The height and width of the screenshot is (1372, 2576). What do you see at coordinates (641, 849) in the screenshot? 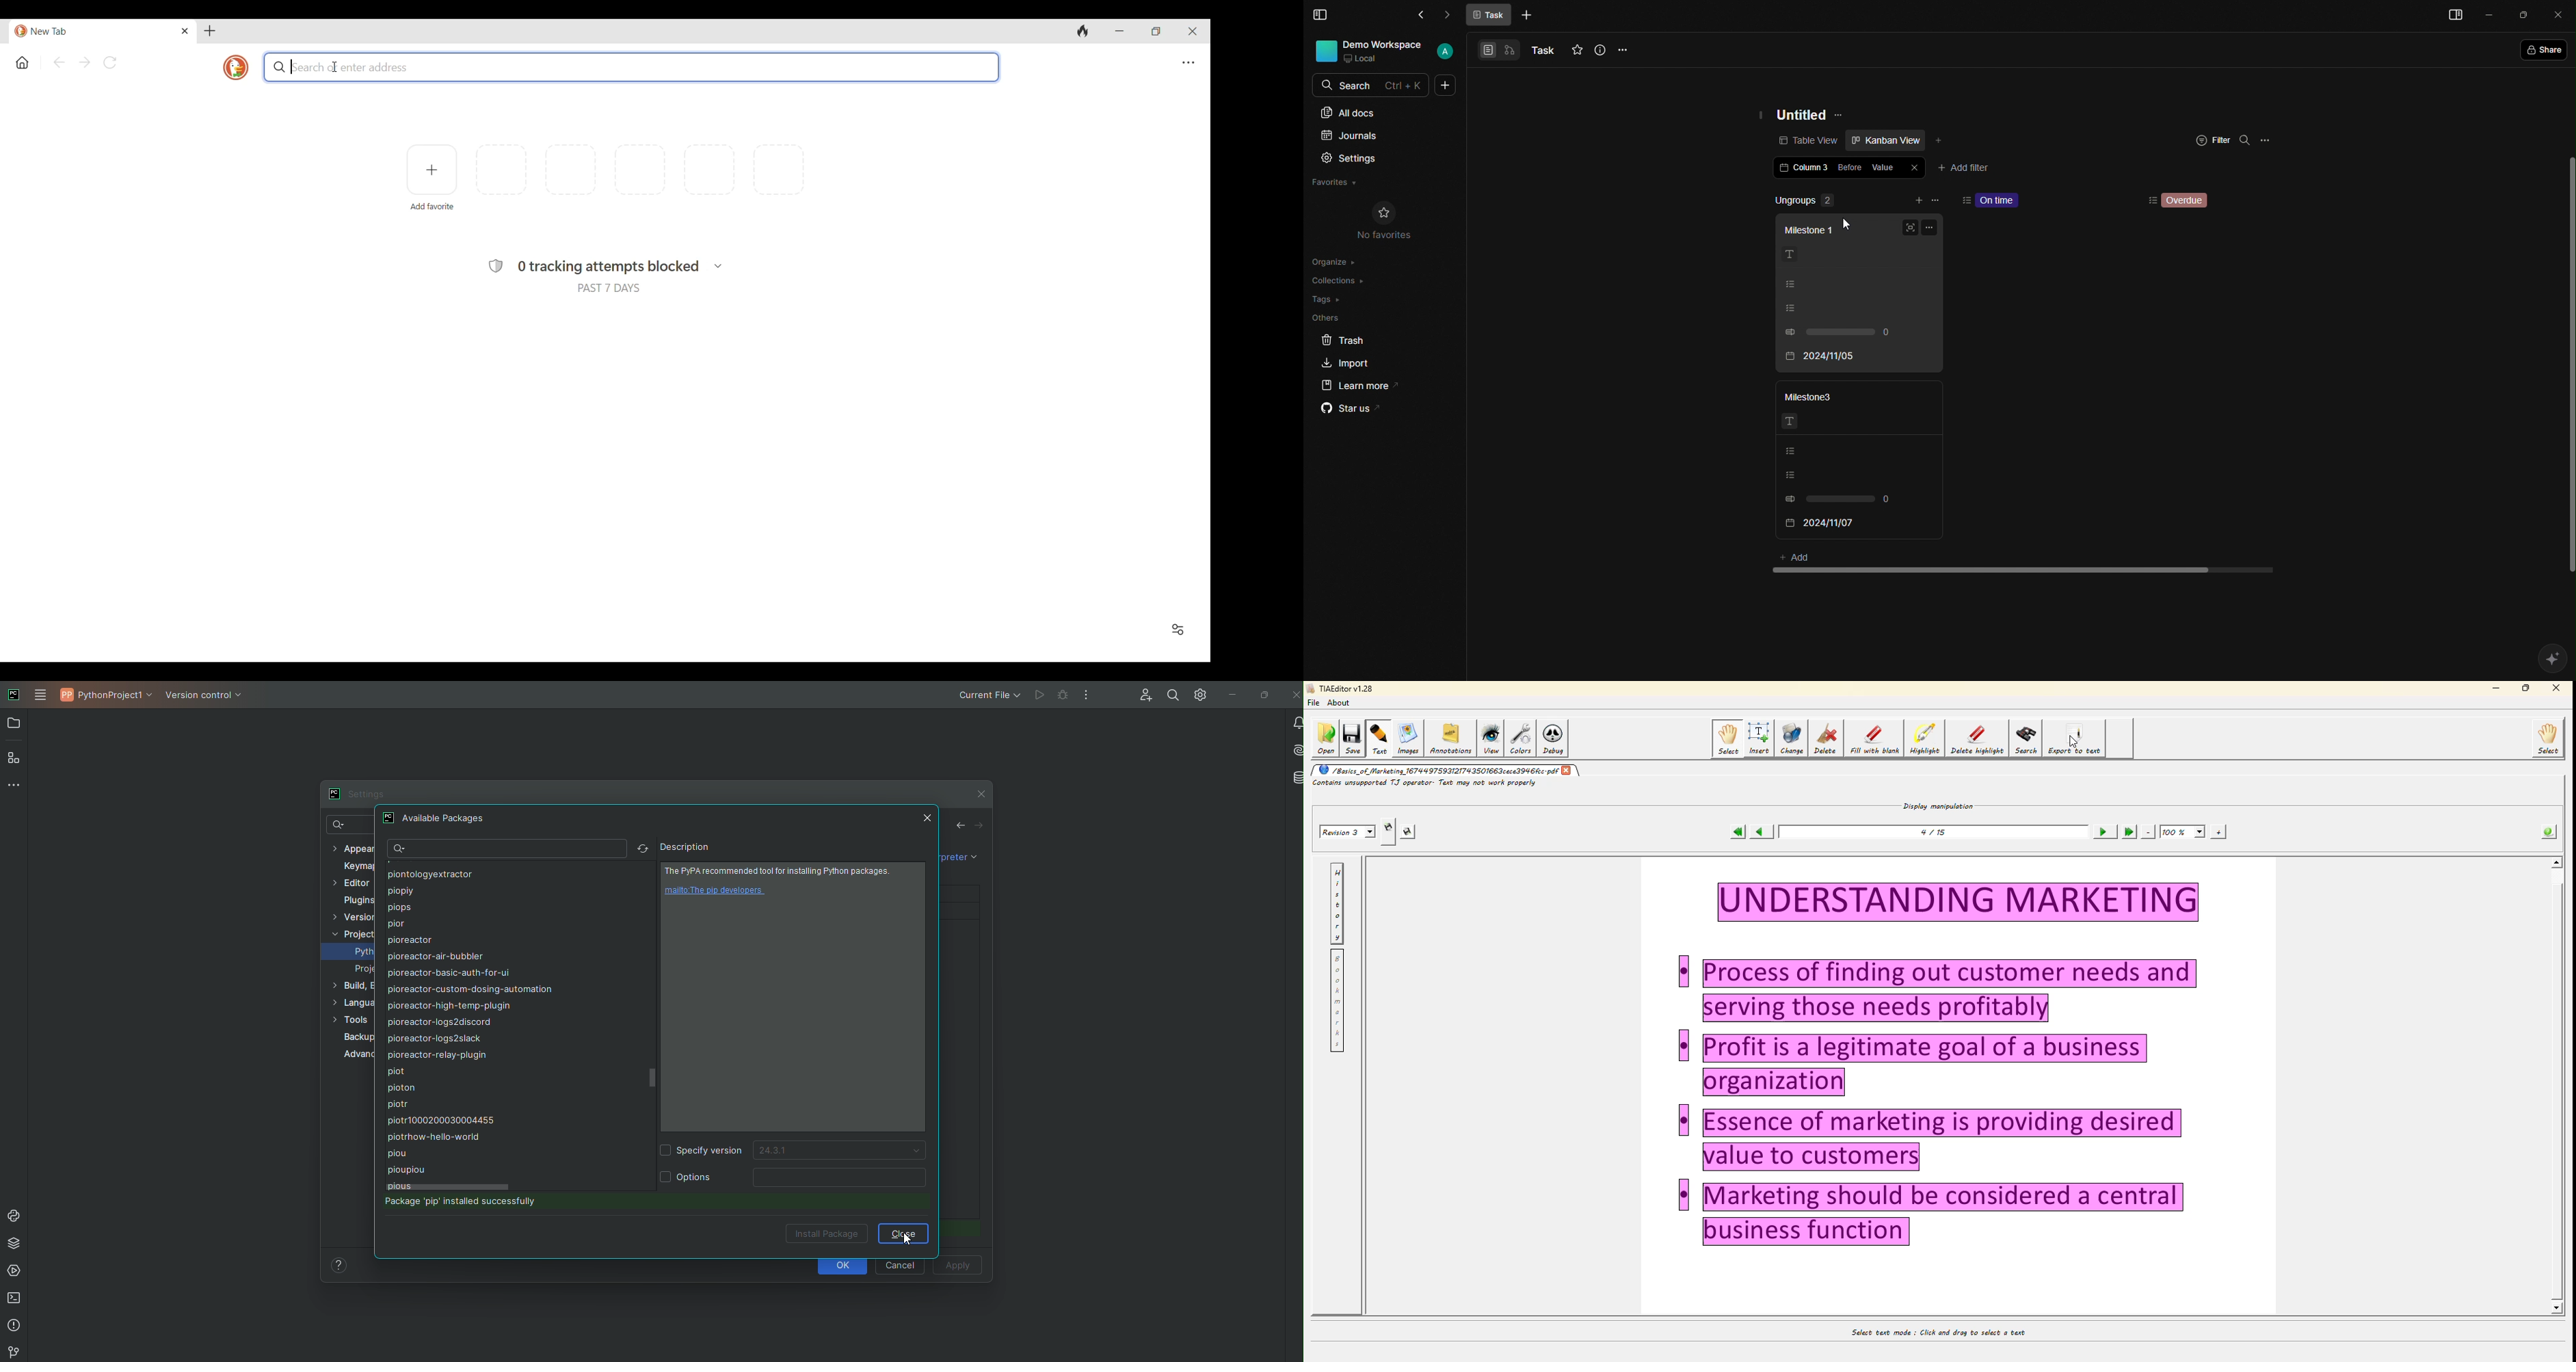
I see `Reload` at bounding box center [641, 849].